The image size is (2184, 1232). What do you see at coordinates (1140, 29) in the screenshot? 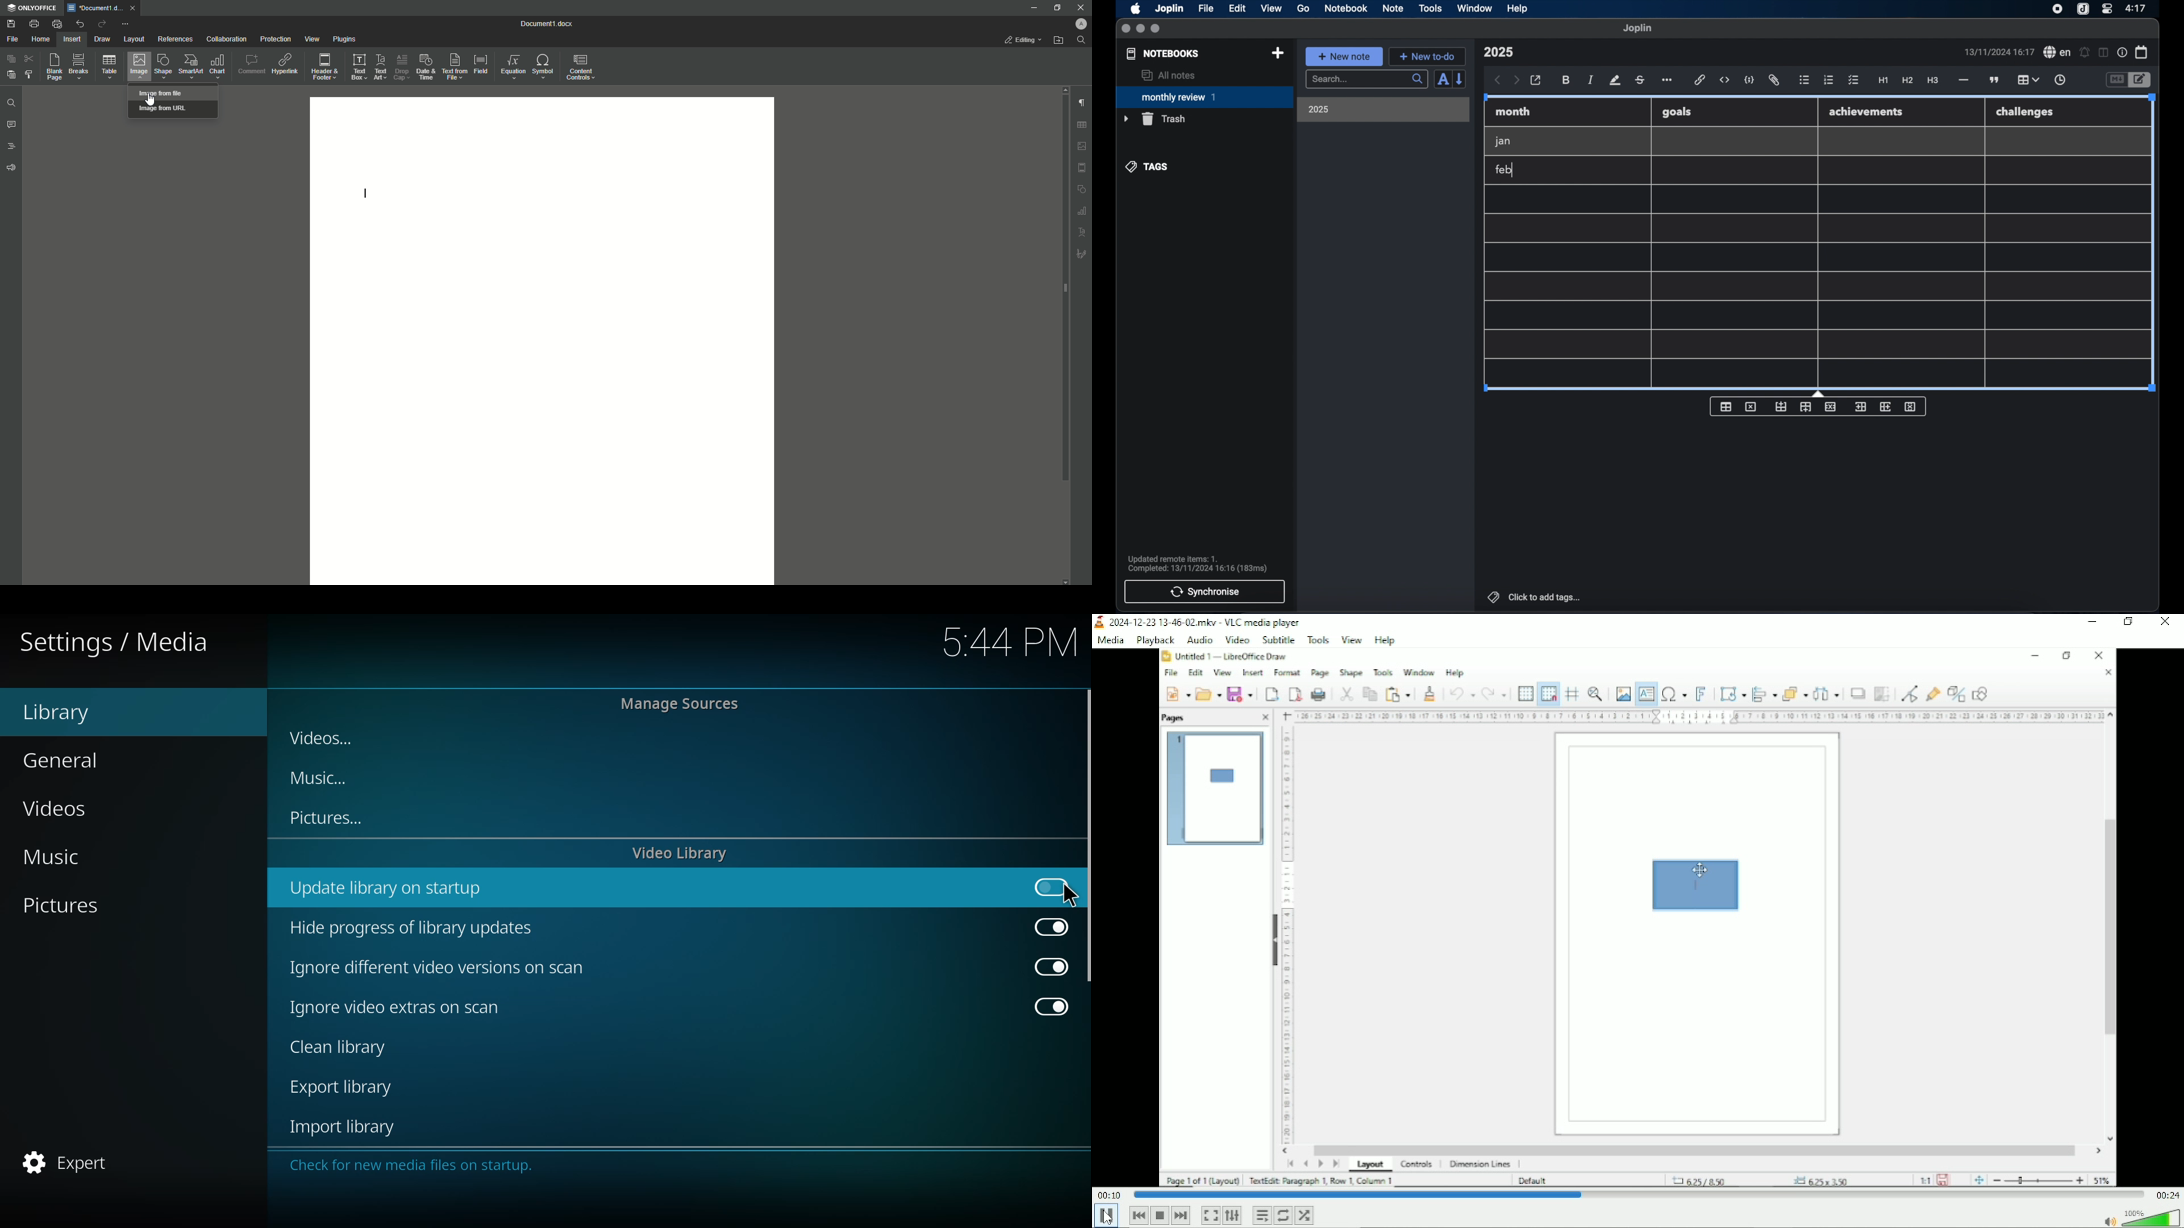
I see `minimize` at bounding box center [1140, 29].